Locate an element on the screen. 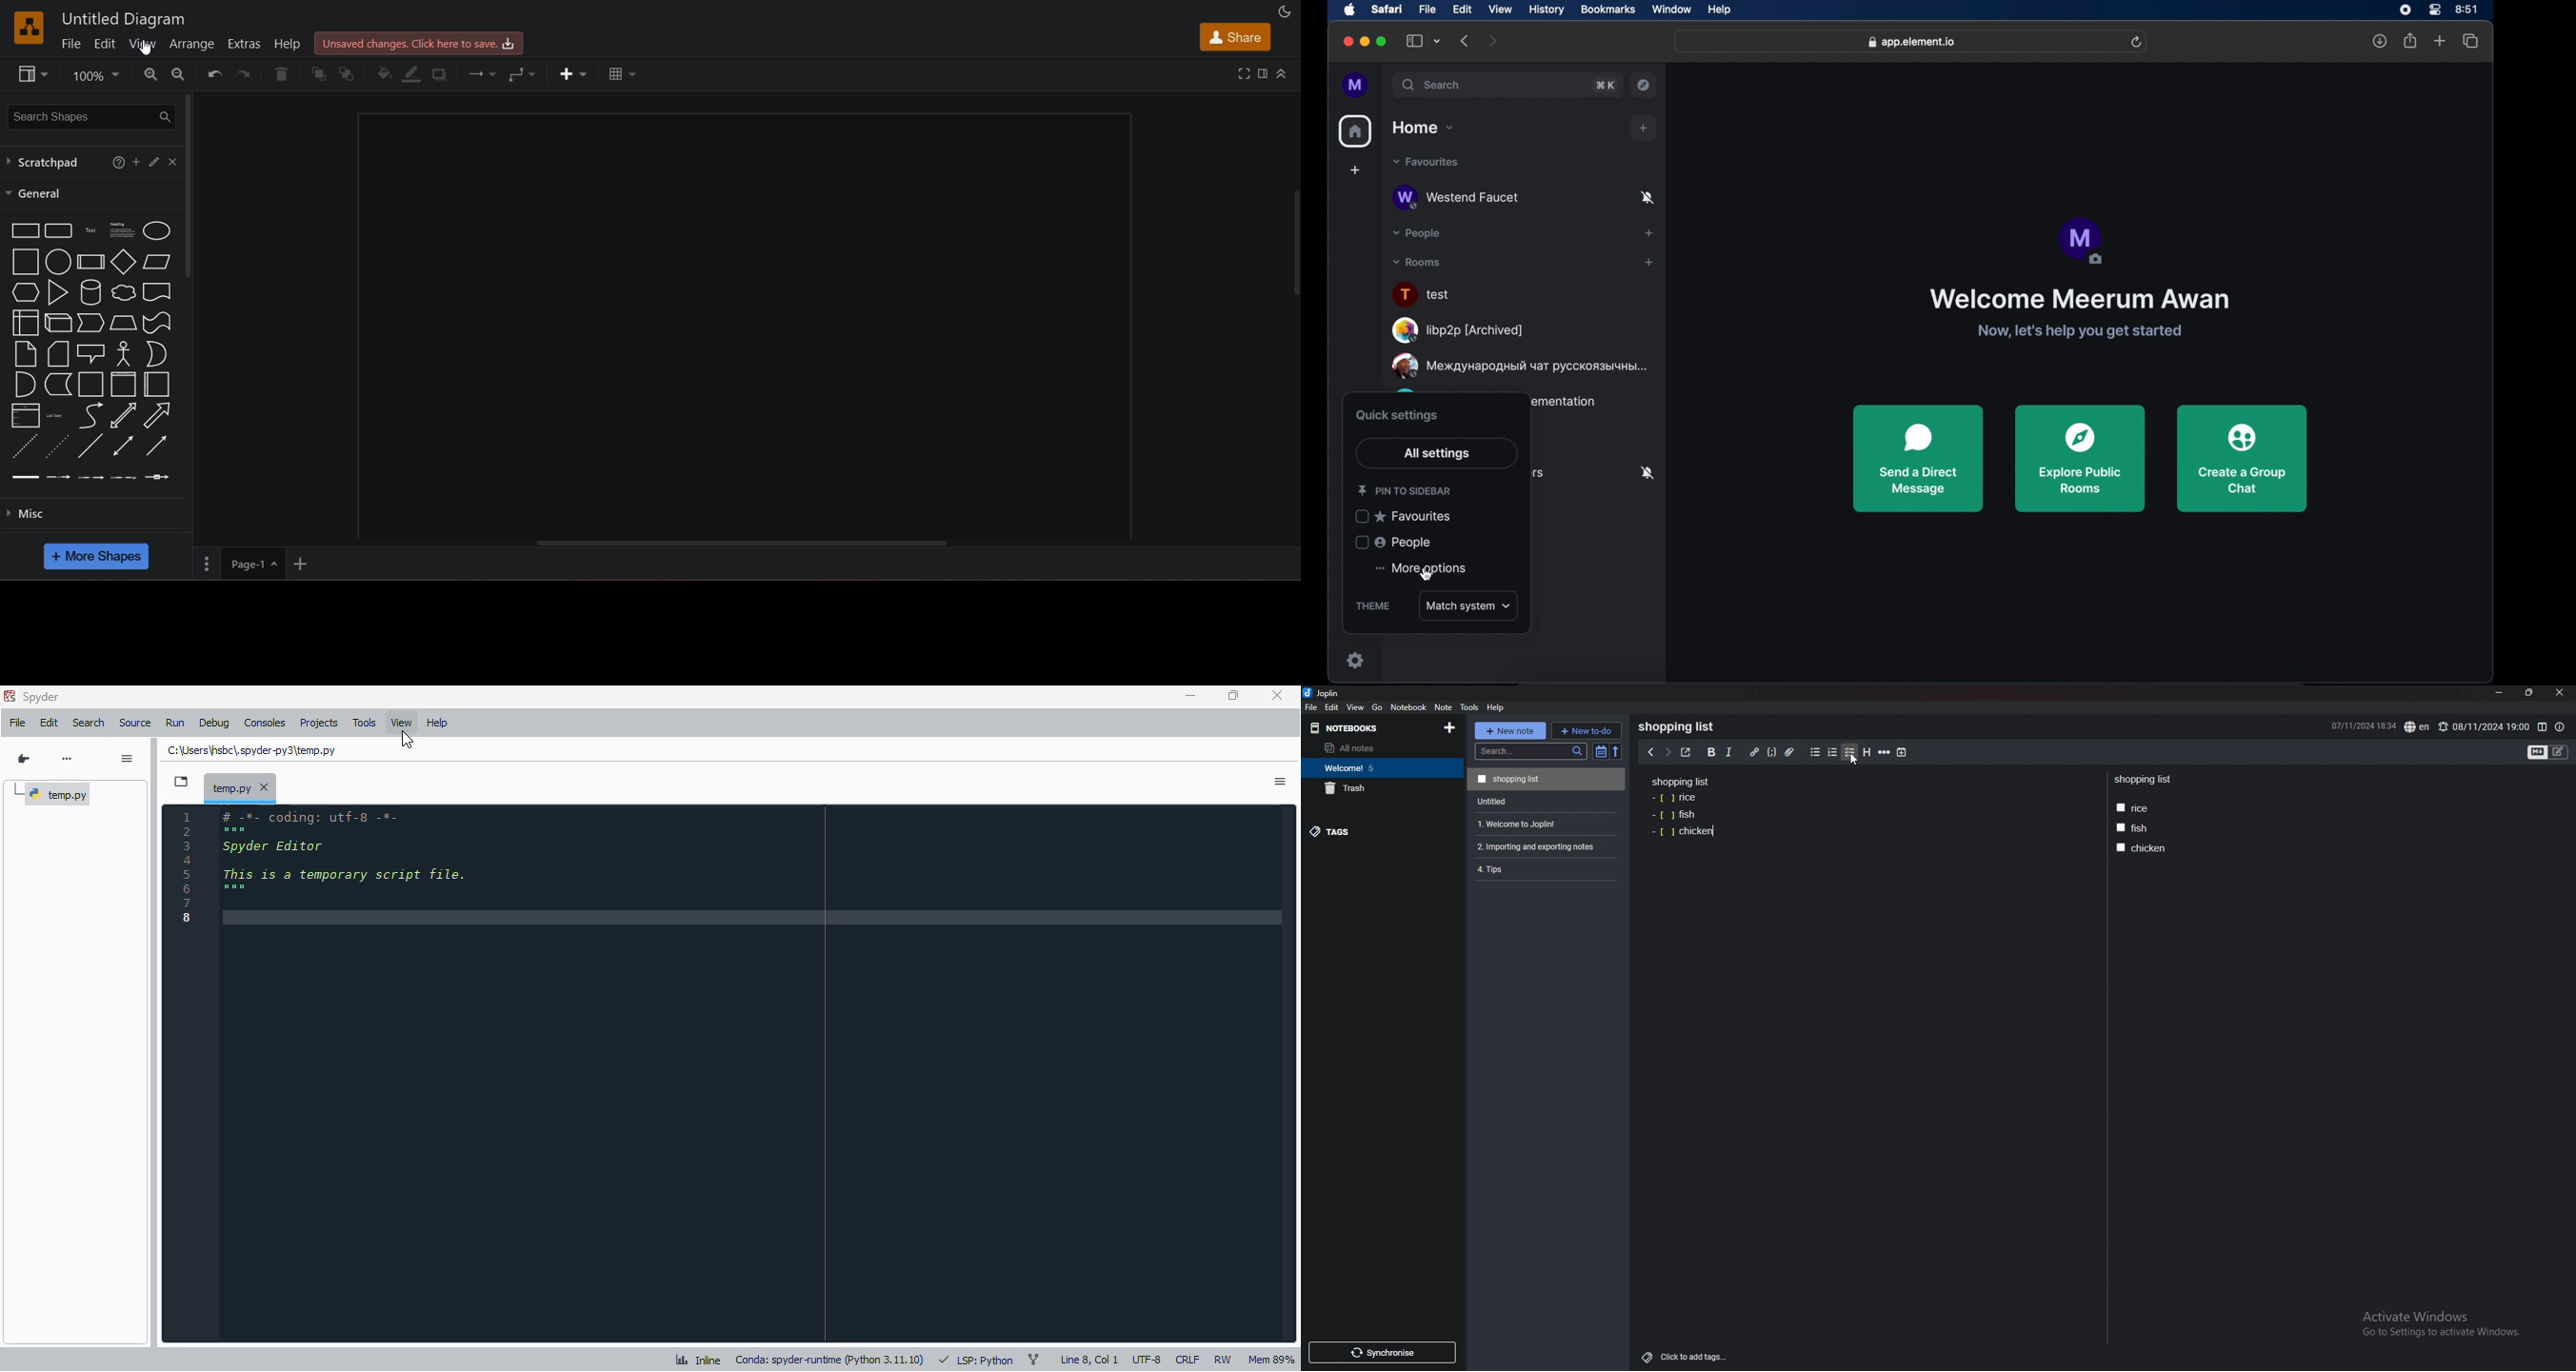  favorites dropdown is located at coordinates (1426, 162).